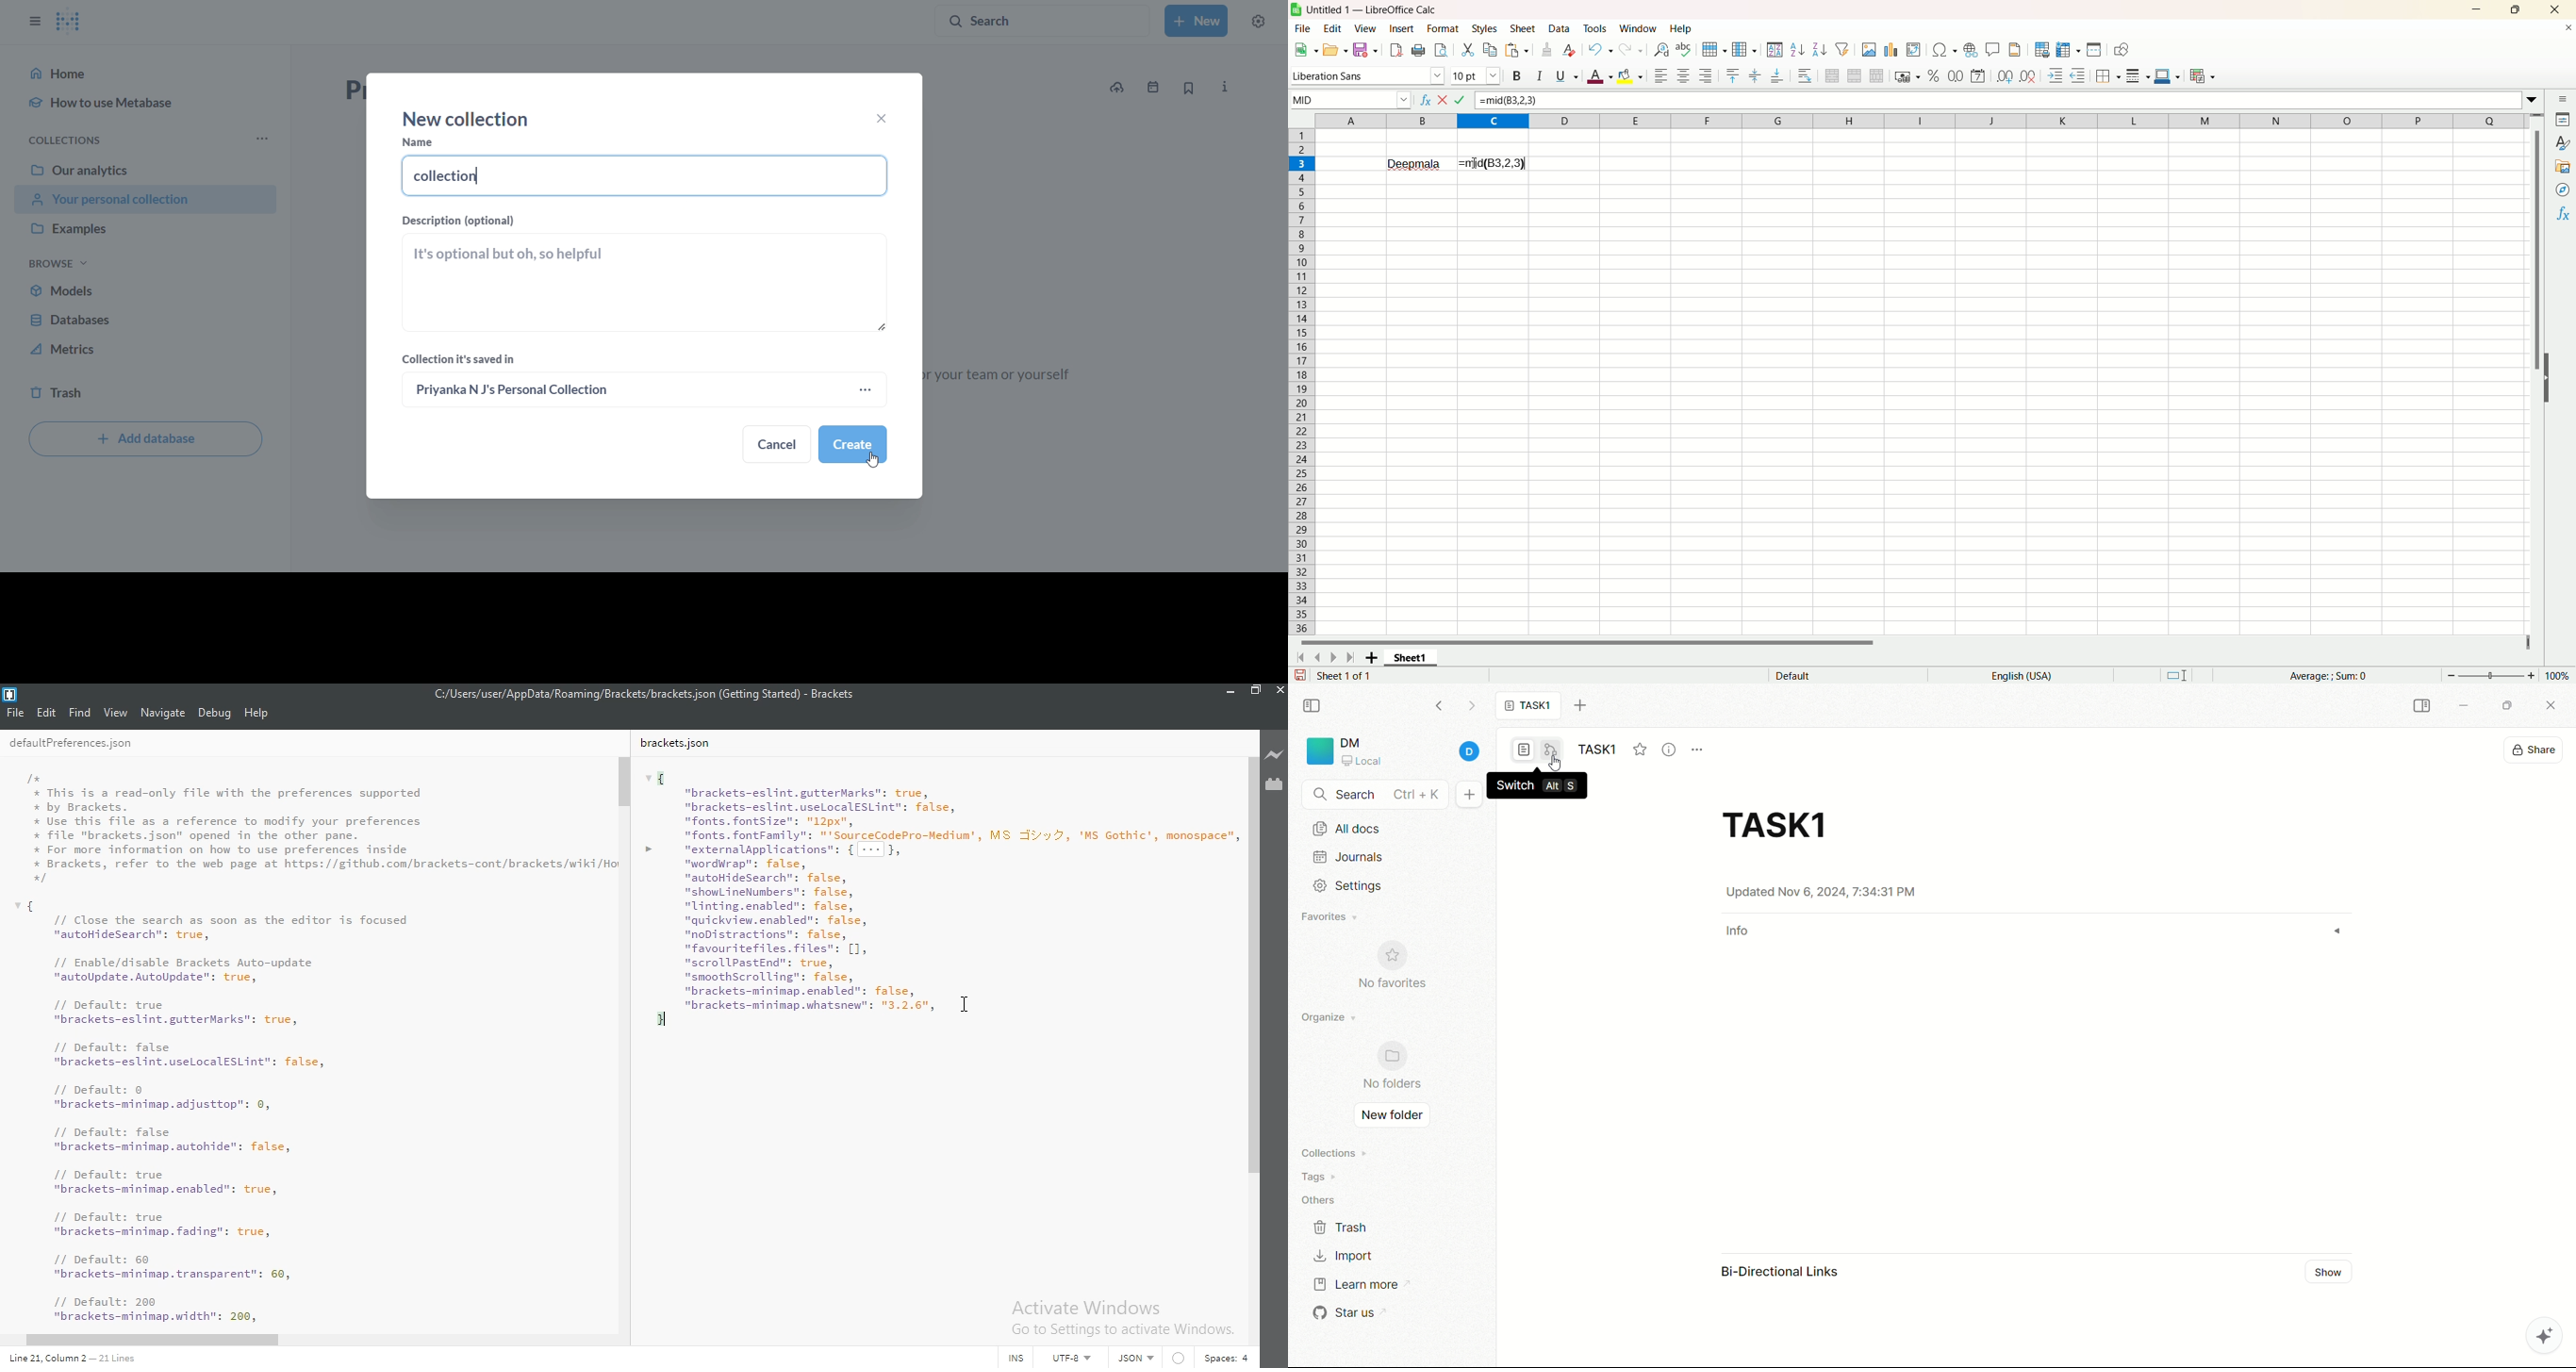 Image resolution: width=2576 pixels, height=1372 pixels. Describe the element at coordinates (1044, 18) in the screenshot. I see `search` at that location.